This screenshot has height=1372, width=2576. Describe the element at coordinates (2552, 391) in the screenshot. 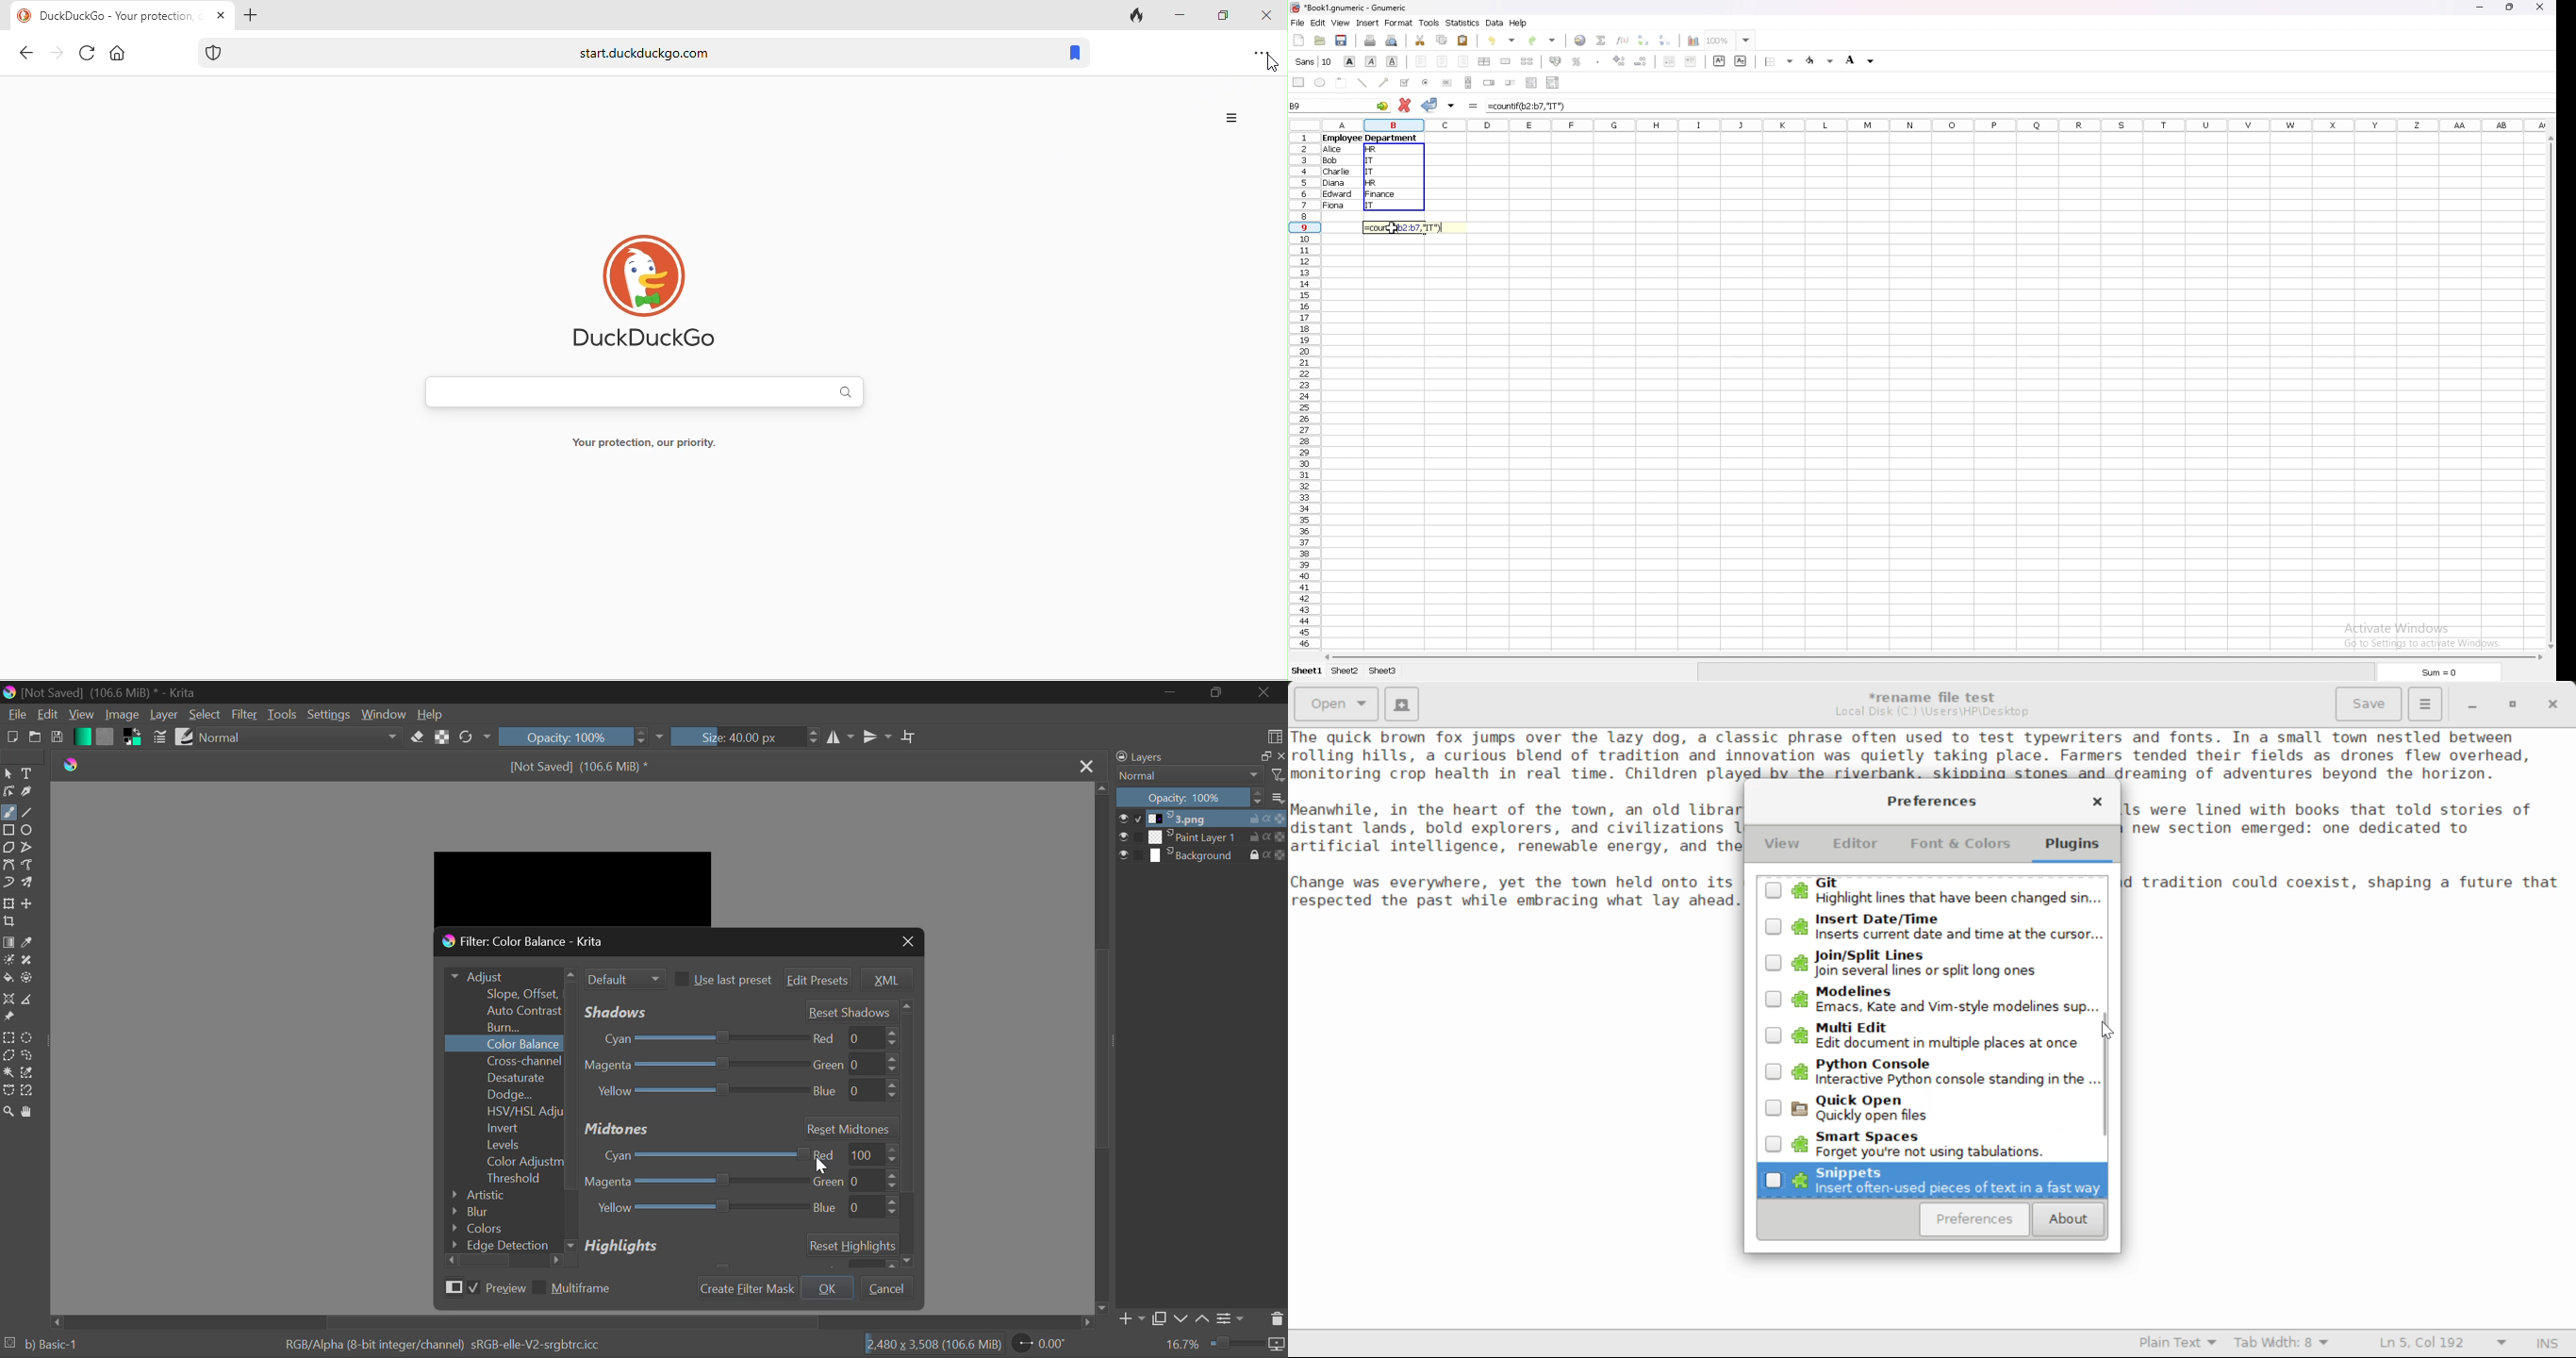

I see `scroll bar` at that location.